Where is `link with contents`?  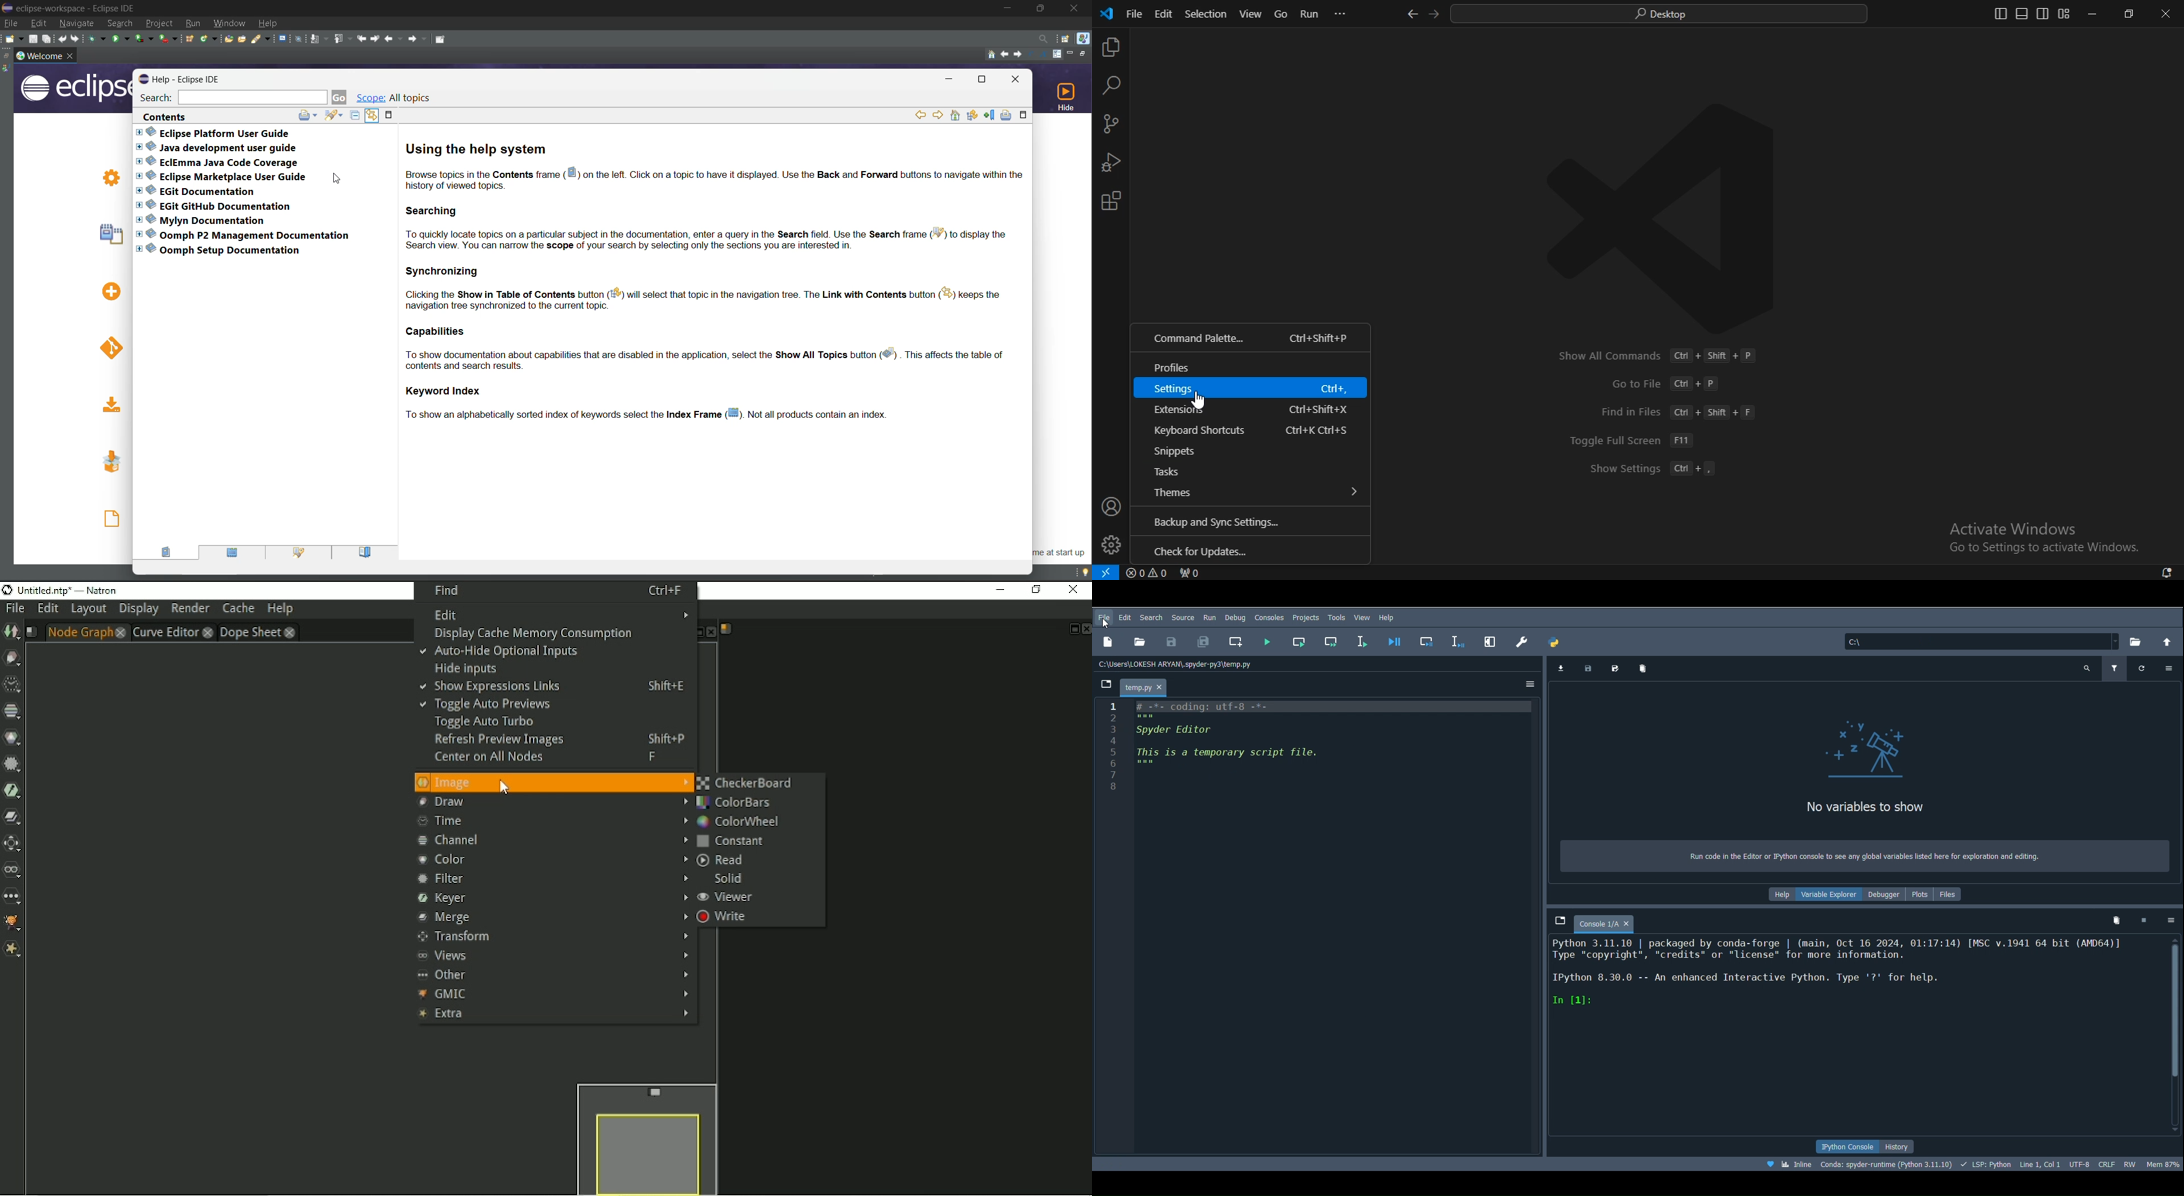
link with contents is located at coordinates (371, 115).